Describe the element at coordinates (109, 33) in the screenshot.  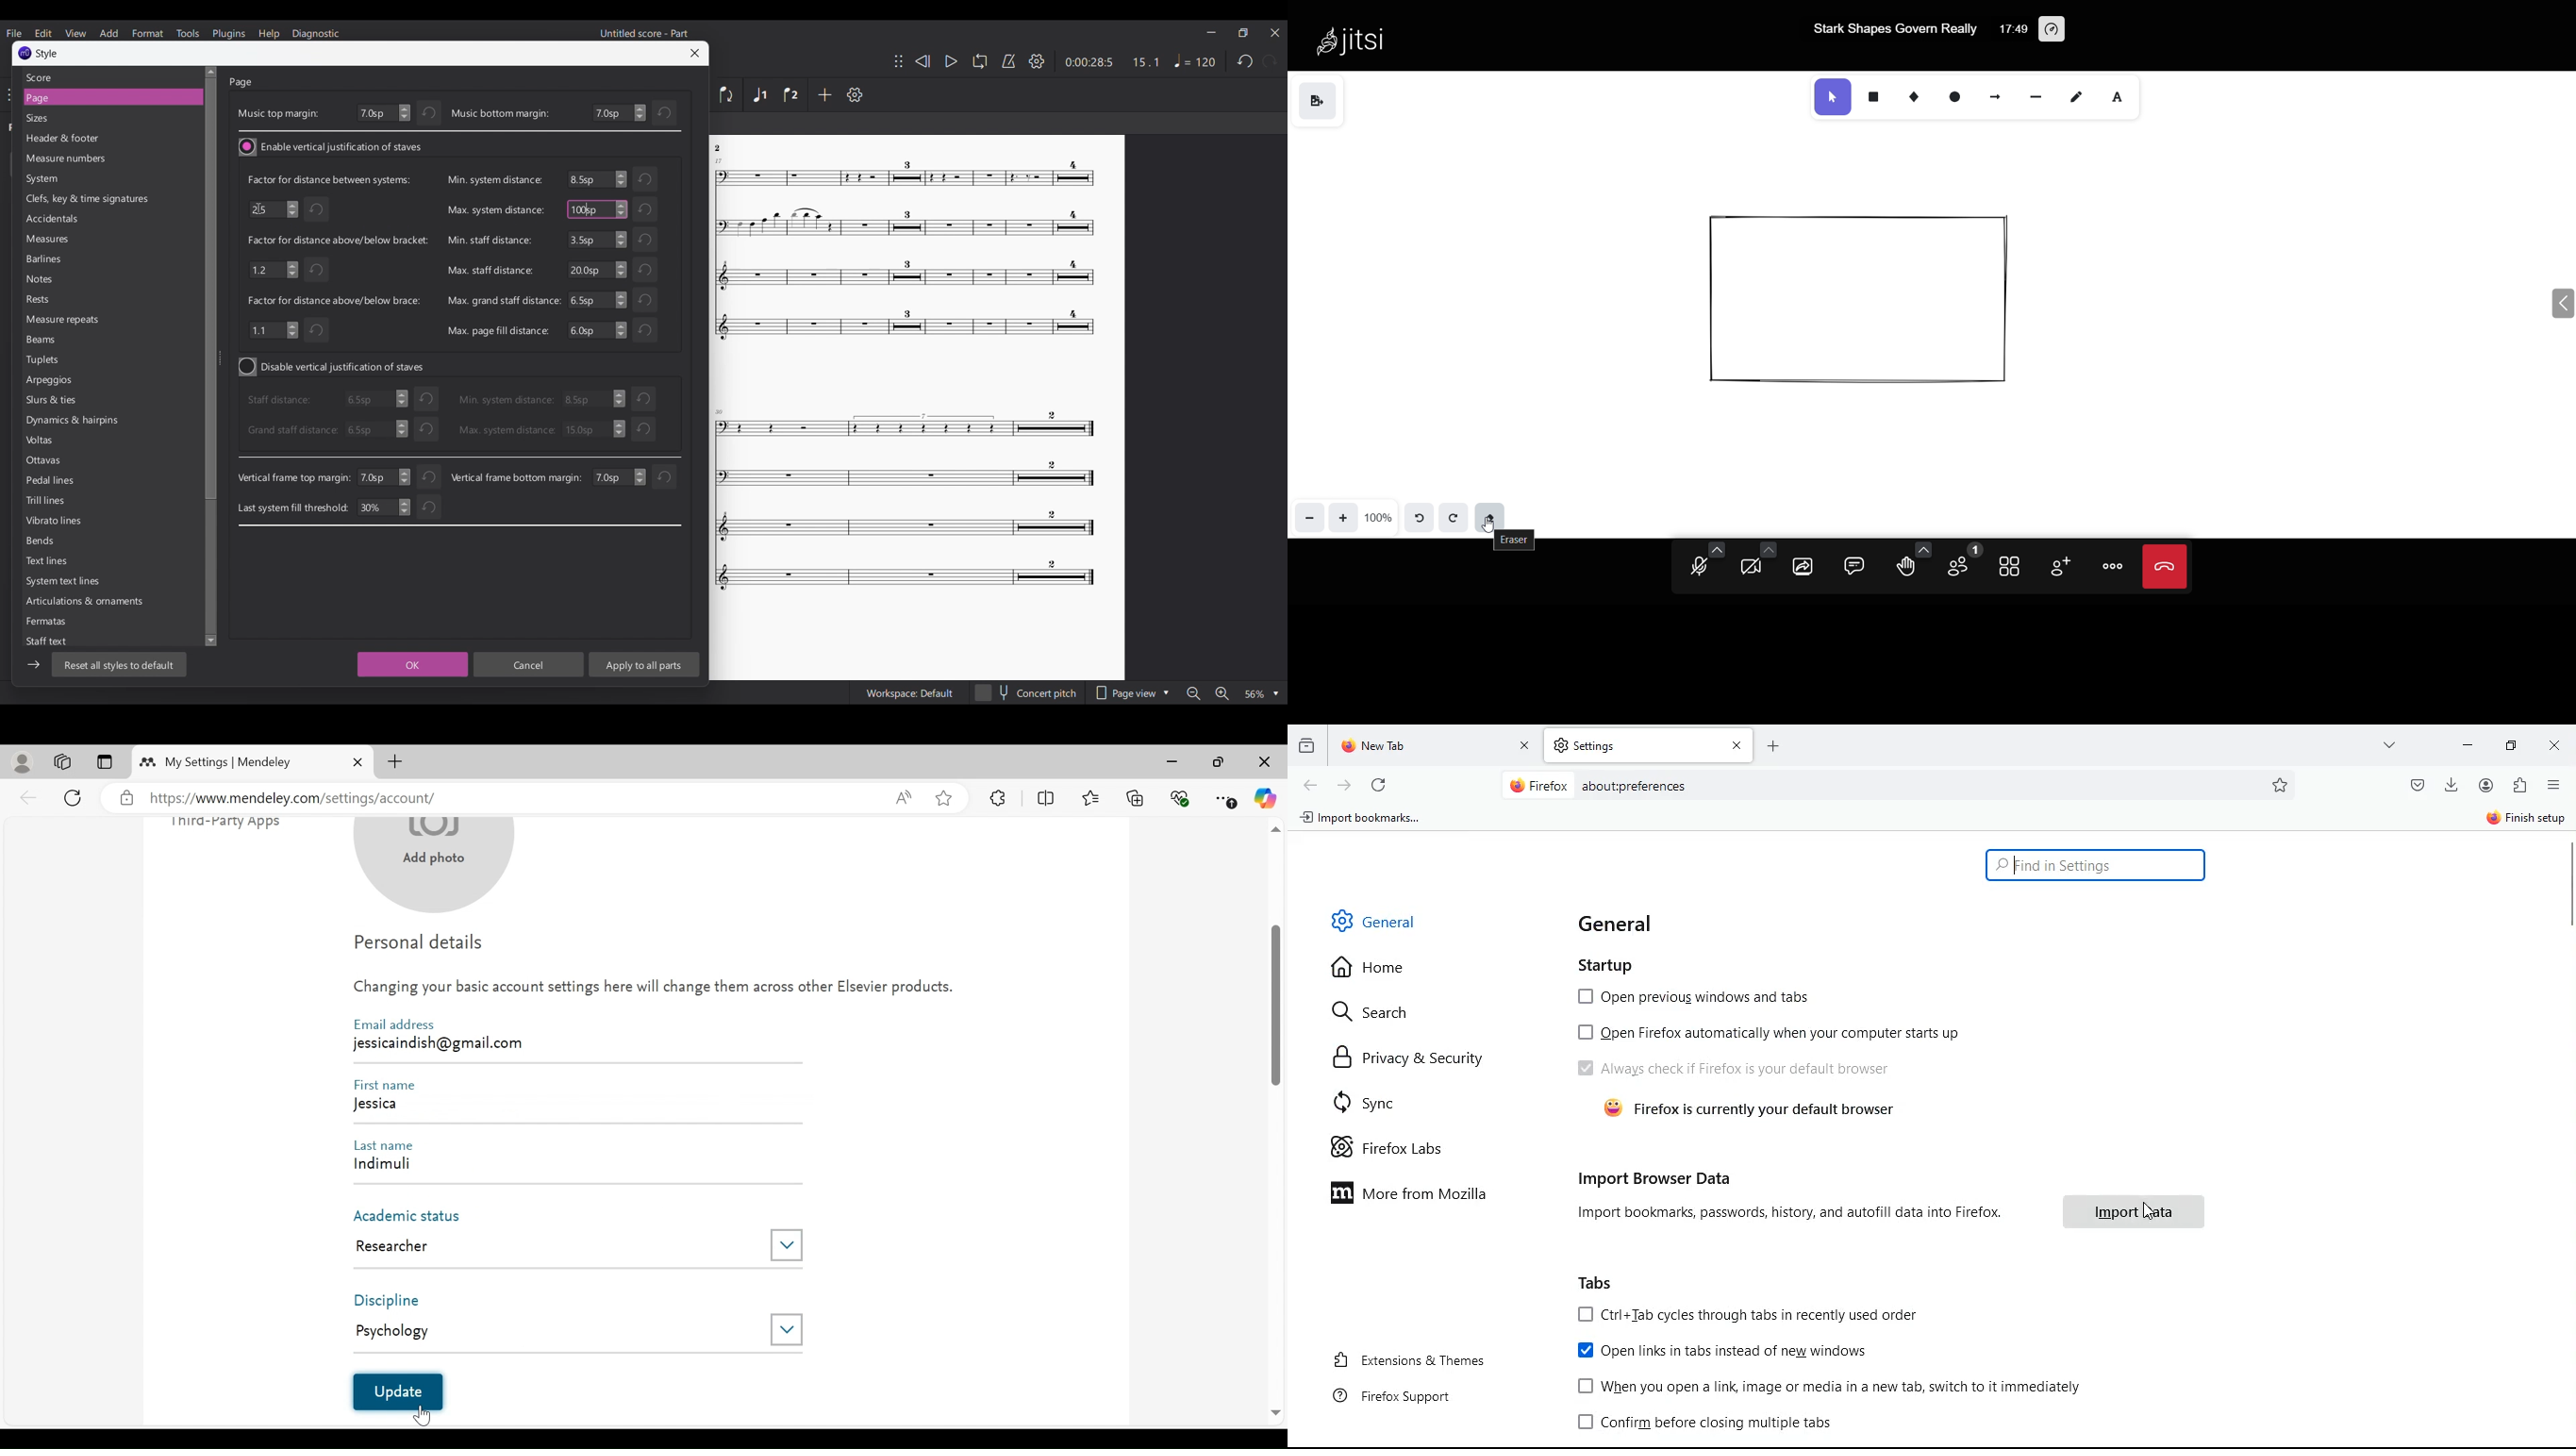
I see `Add menu` at that location.